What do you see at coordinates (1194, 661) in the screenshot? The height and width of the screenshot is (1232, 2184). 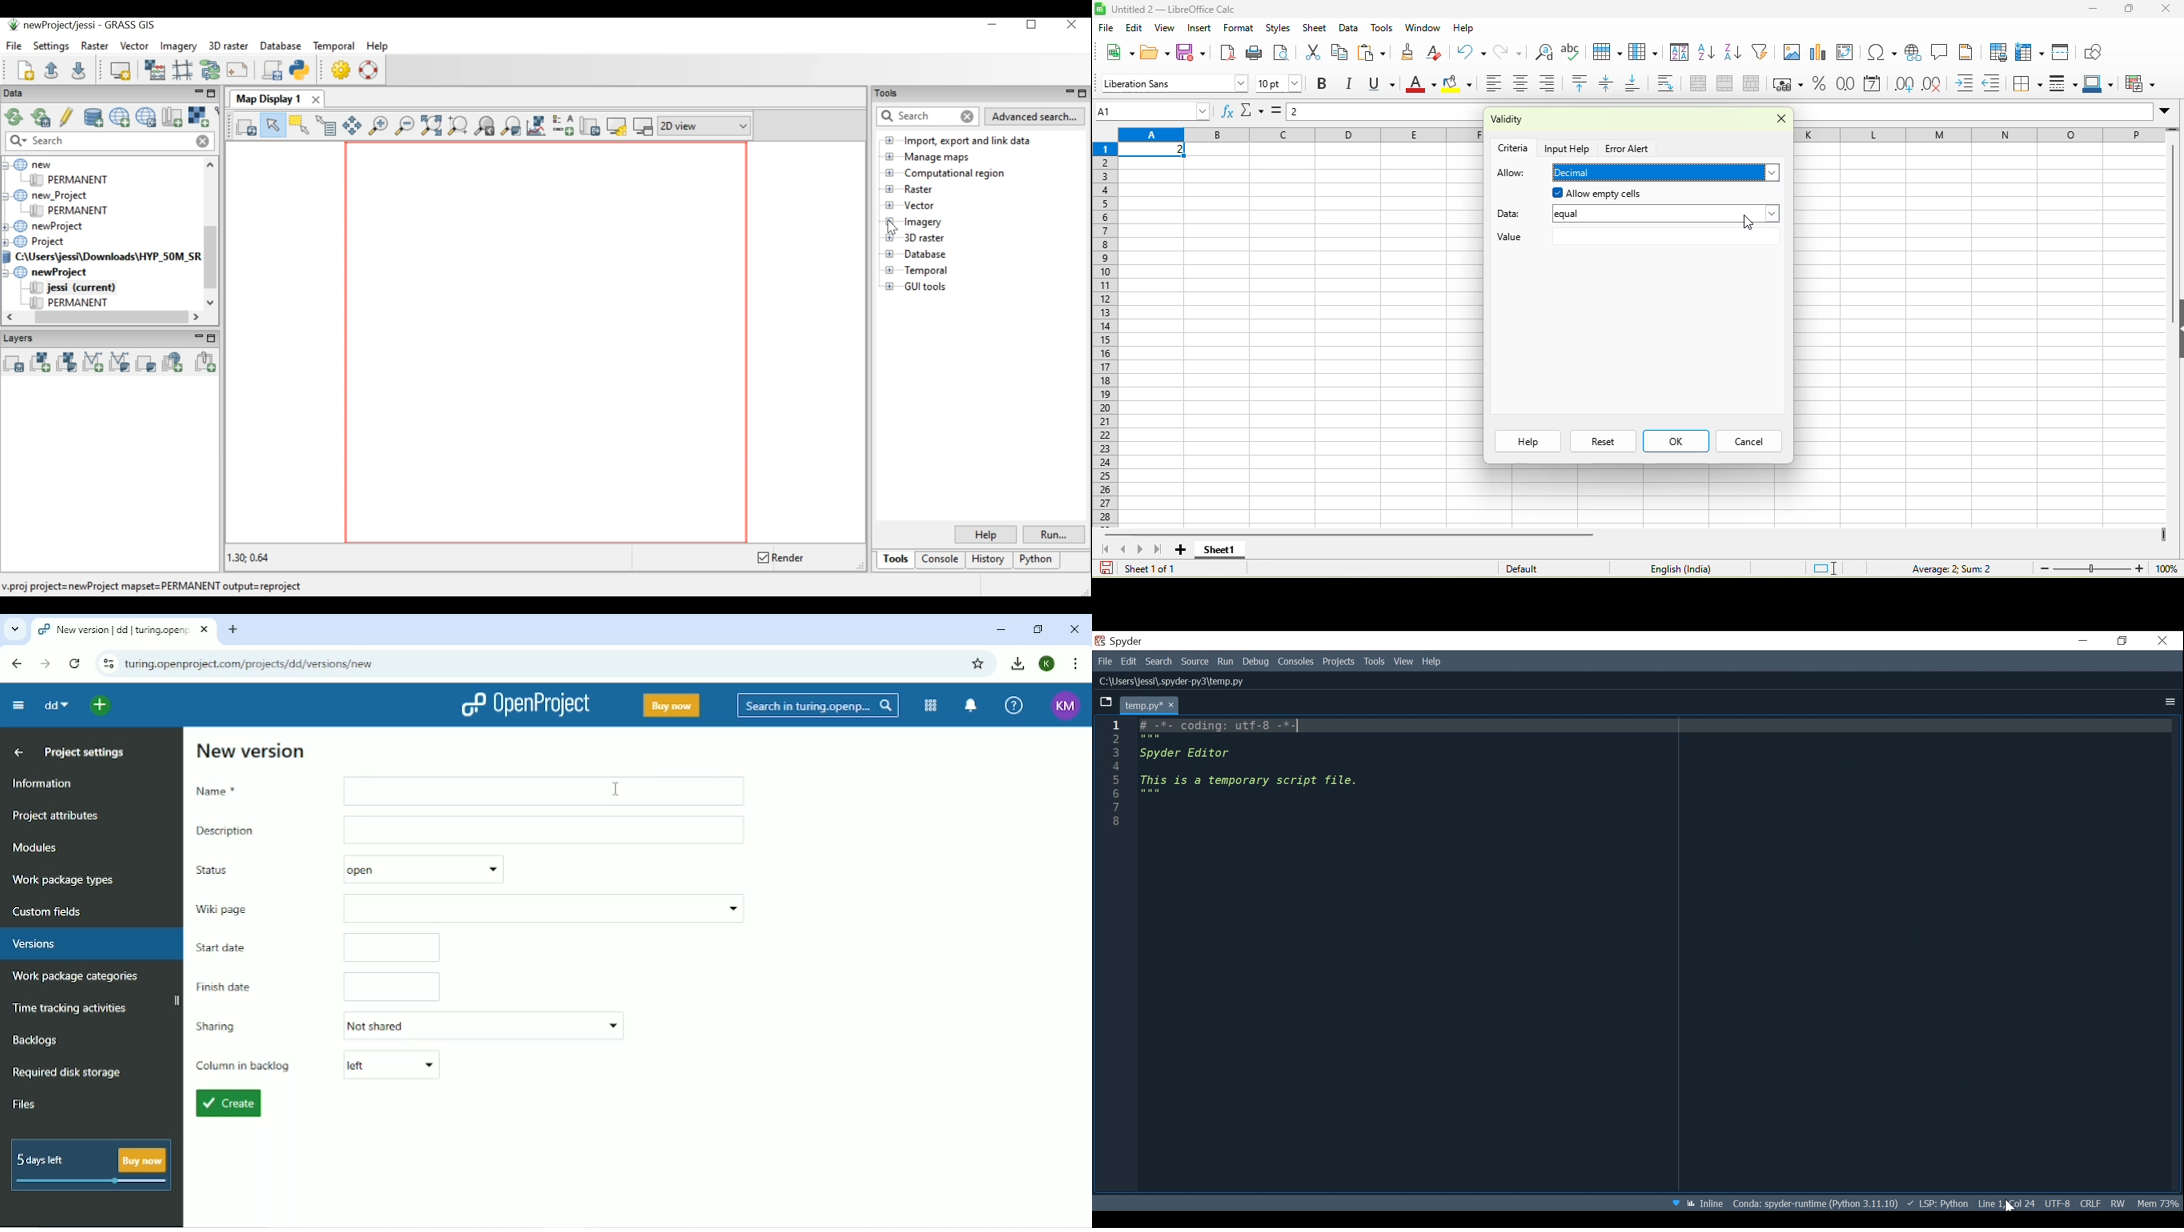 I see `Source` at bounding box center [1194, 661].